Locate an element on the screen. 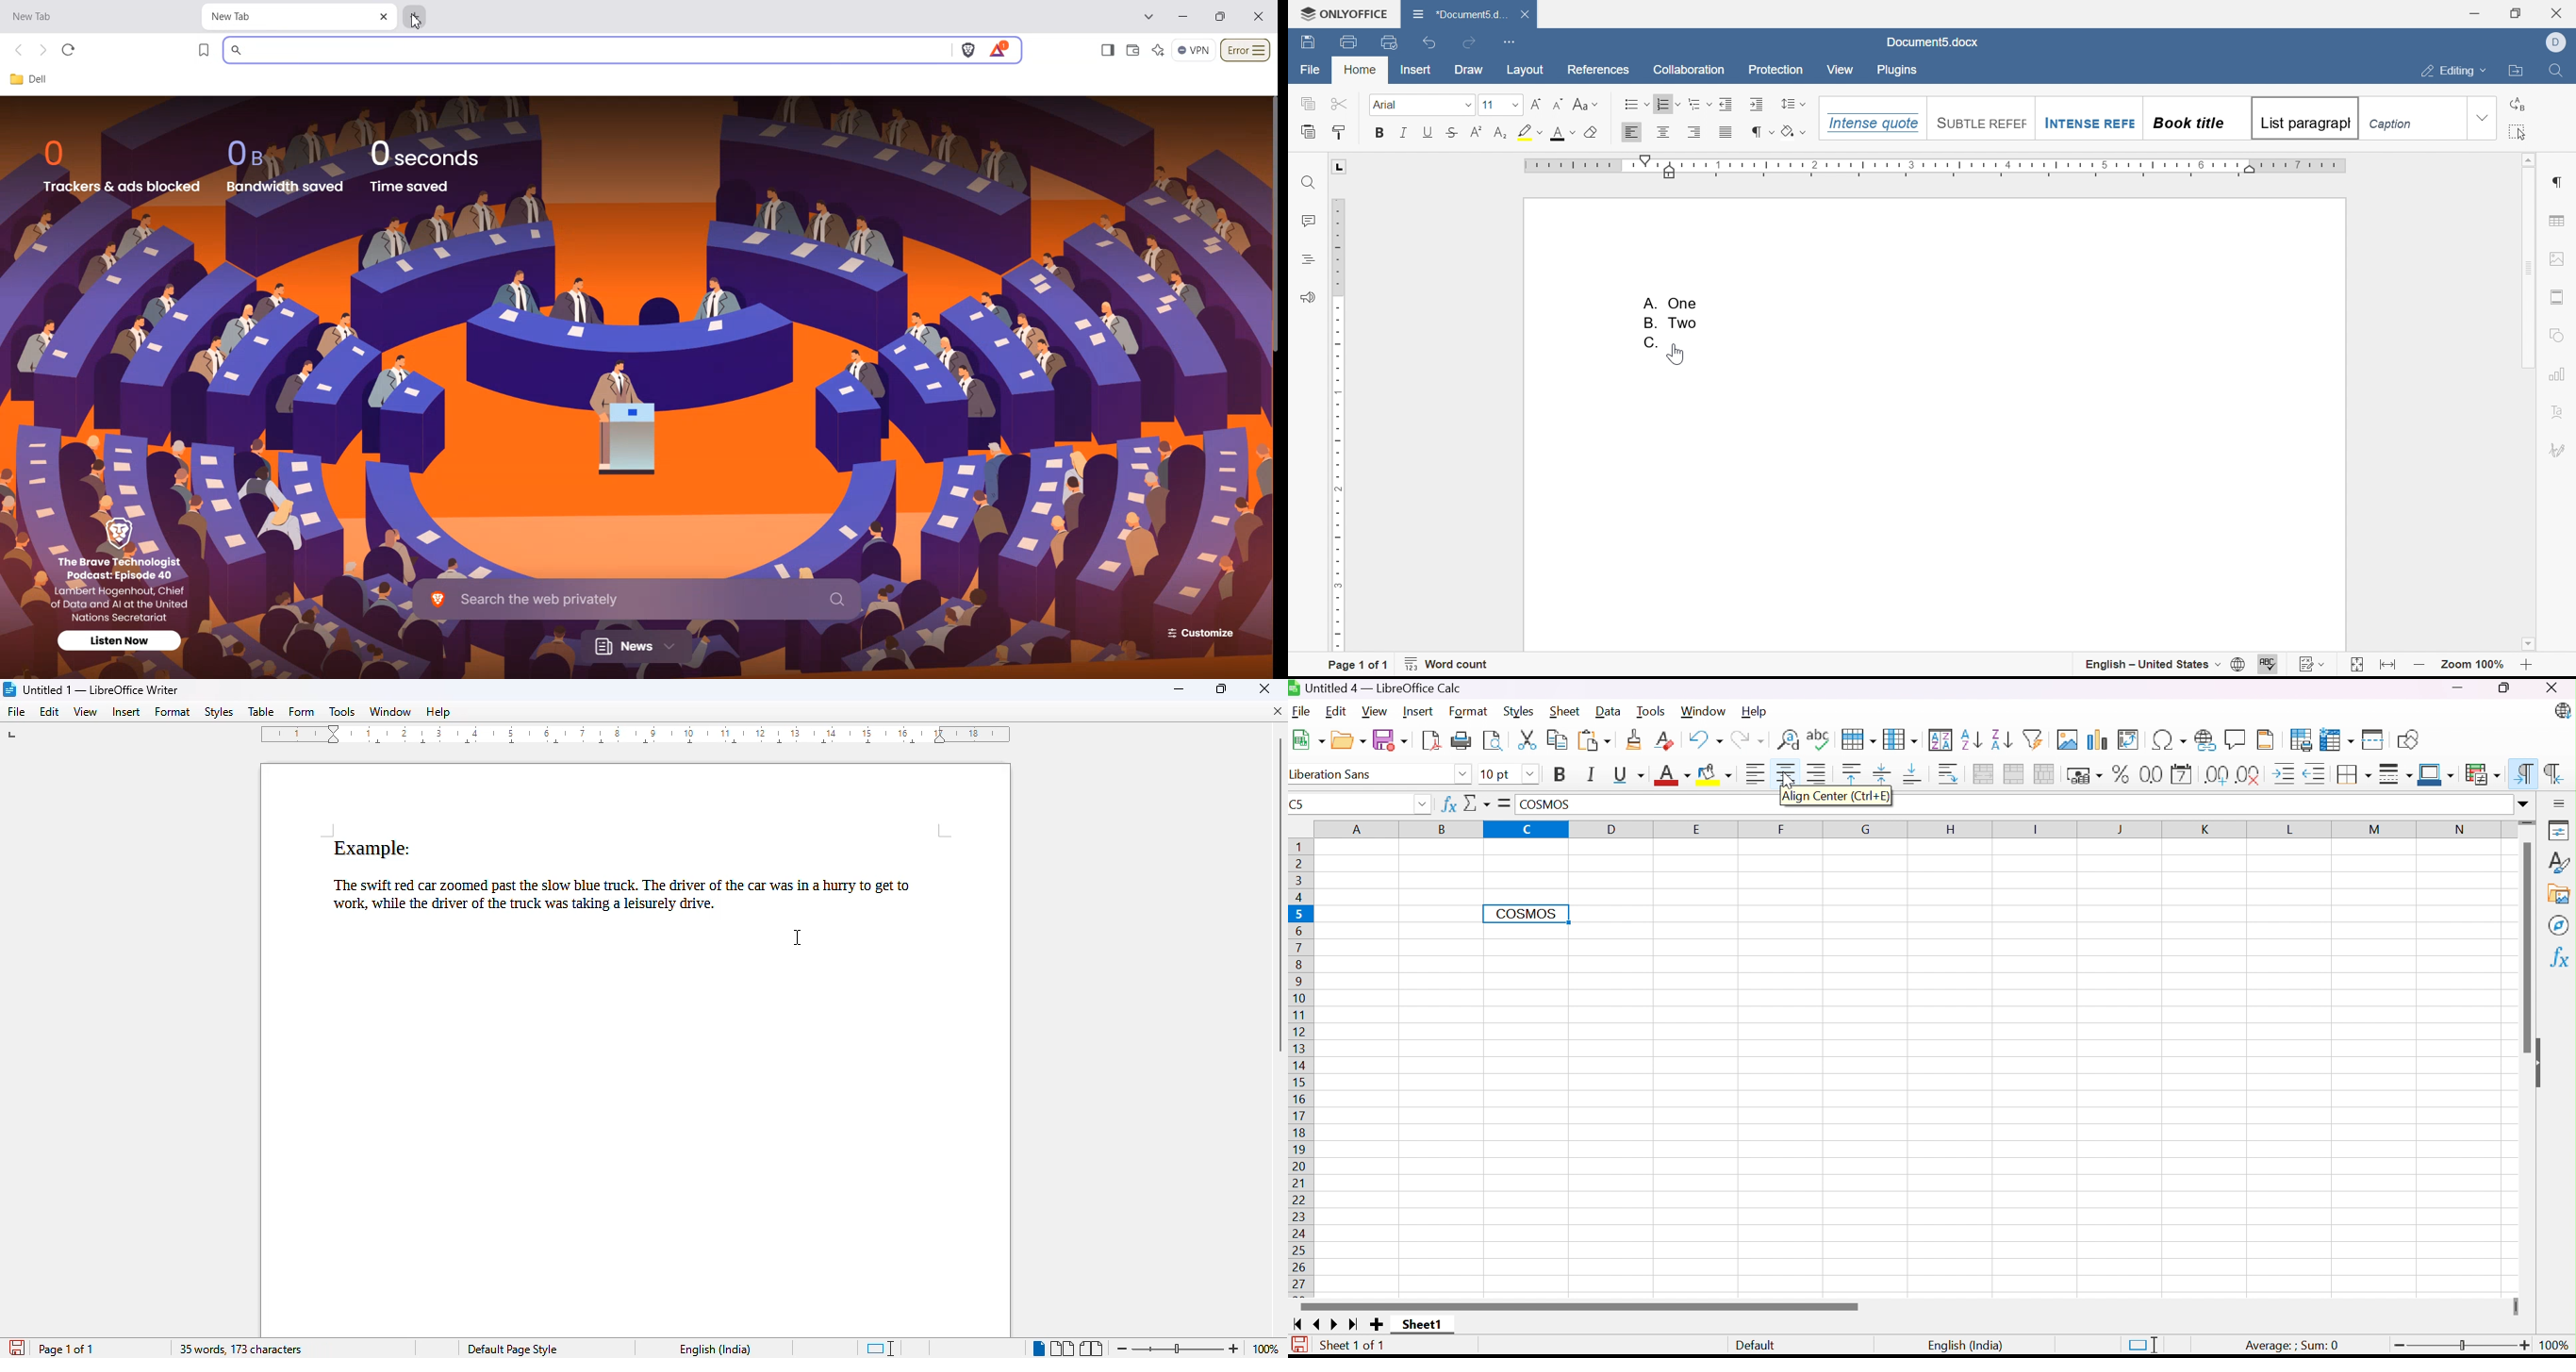  Single Page view is located at coordinates (1029, 1348).